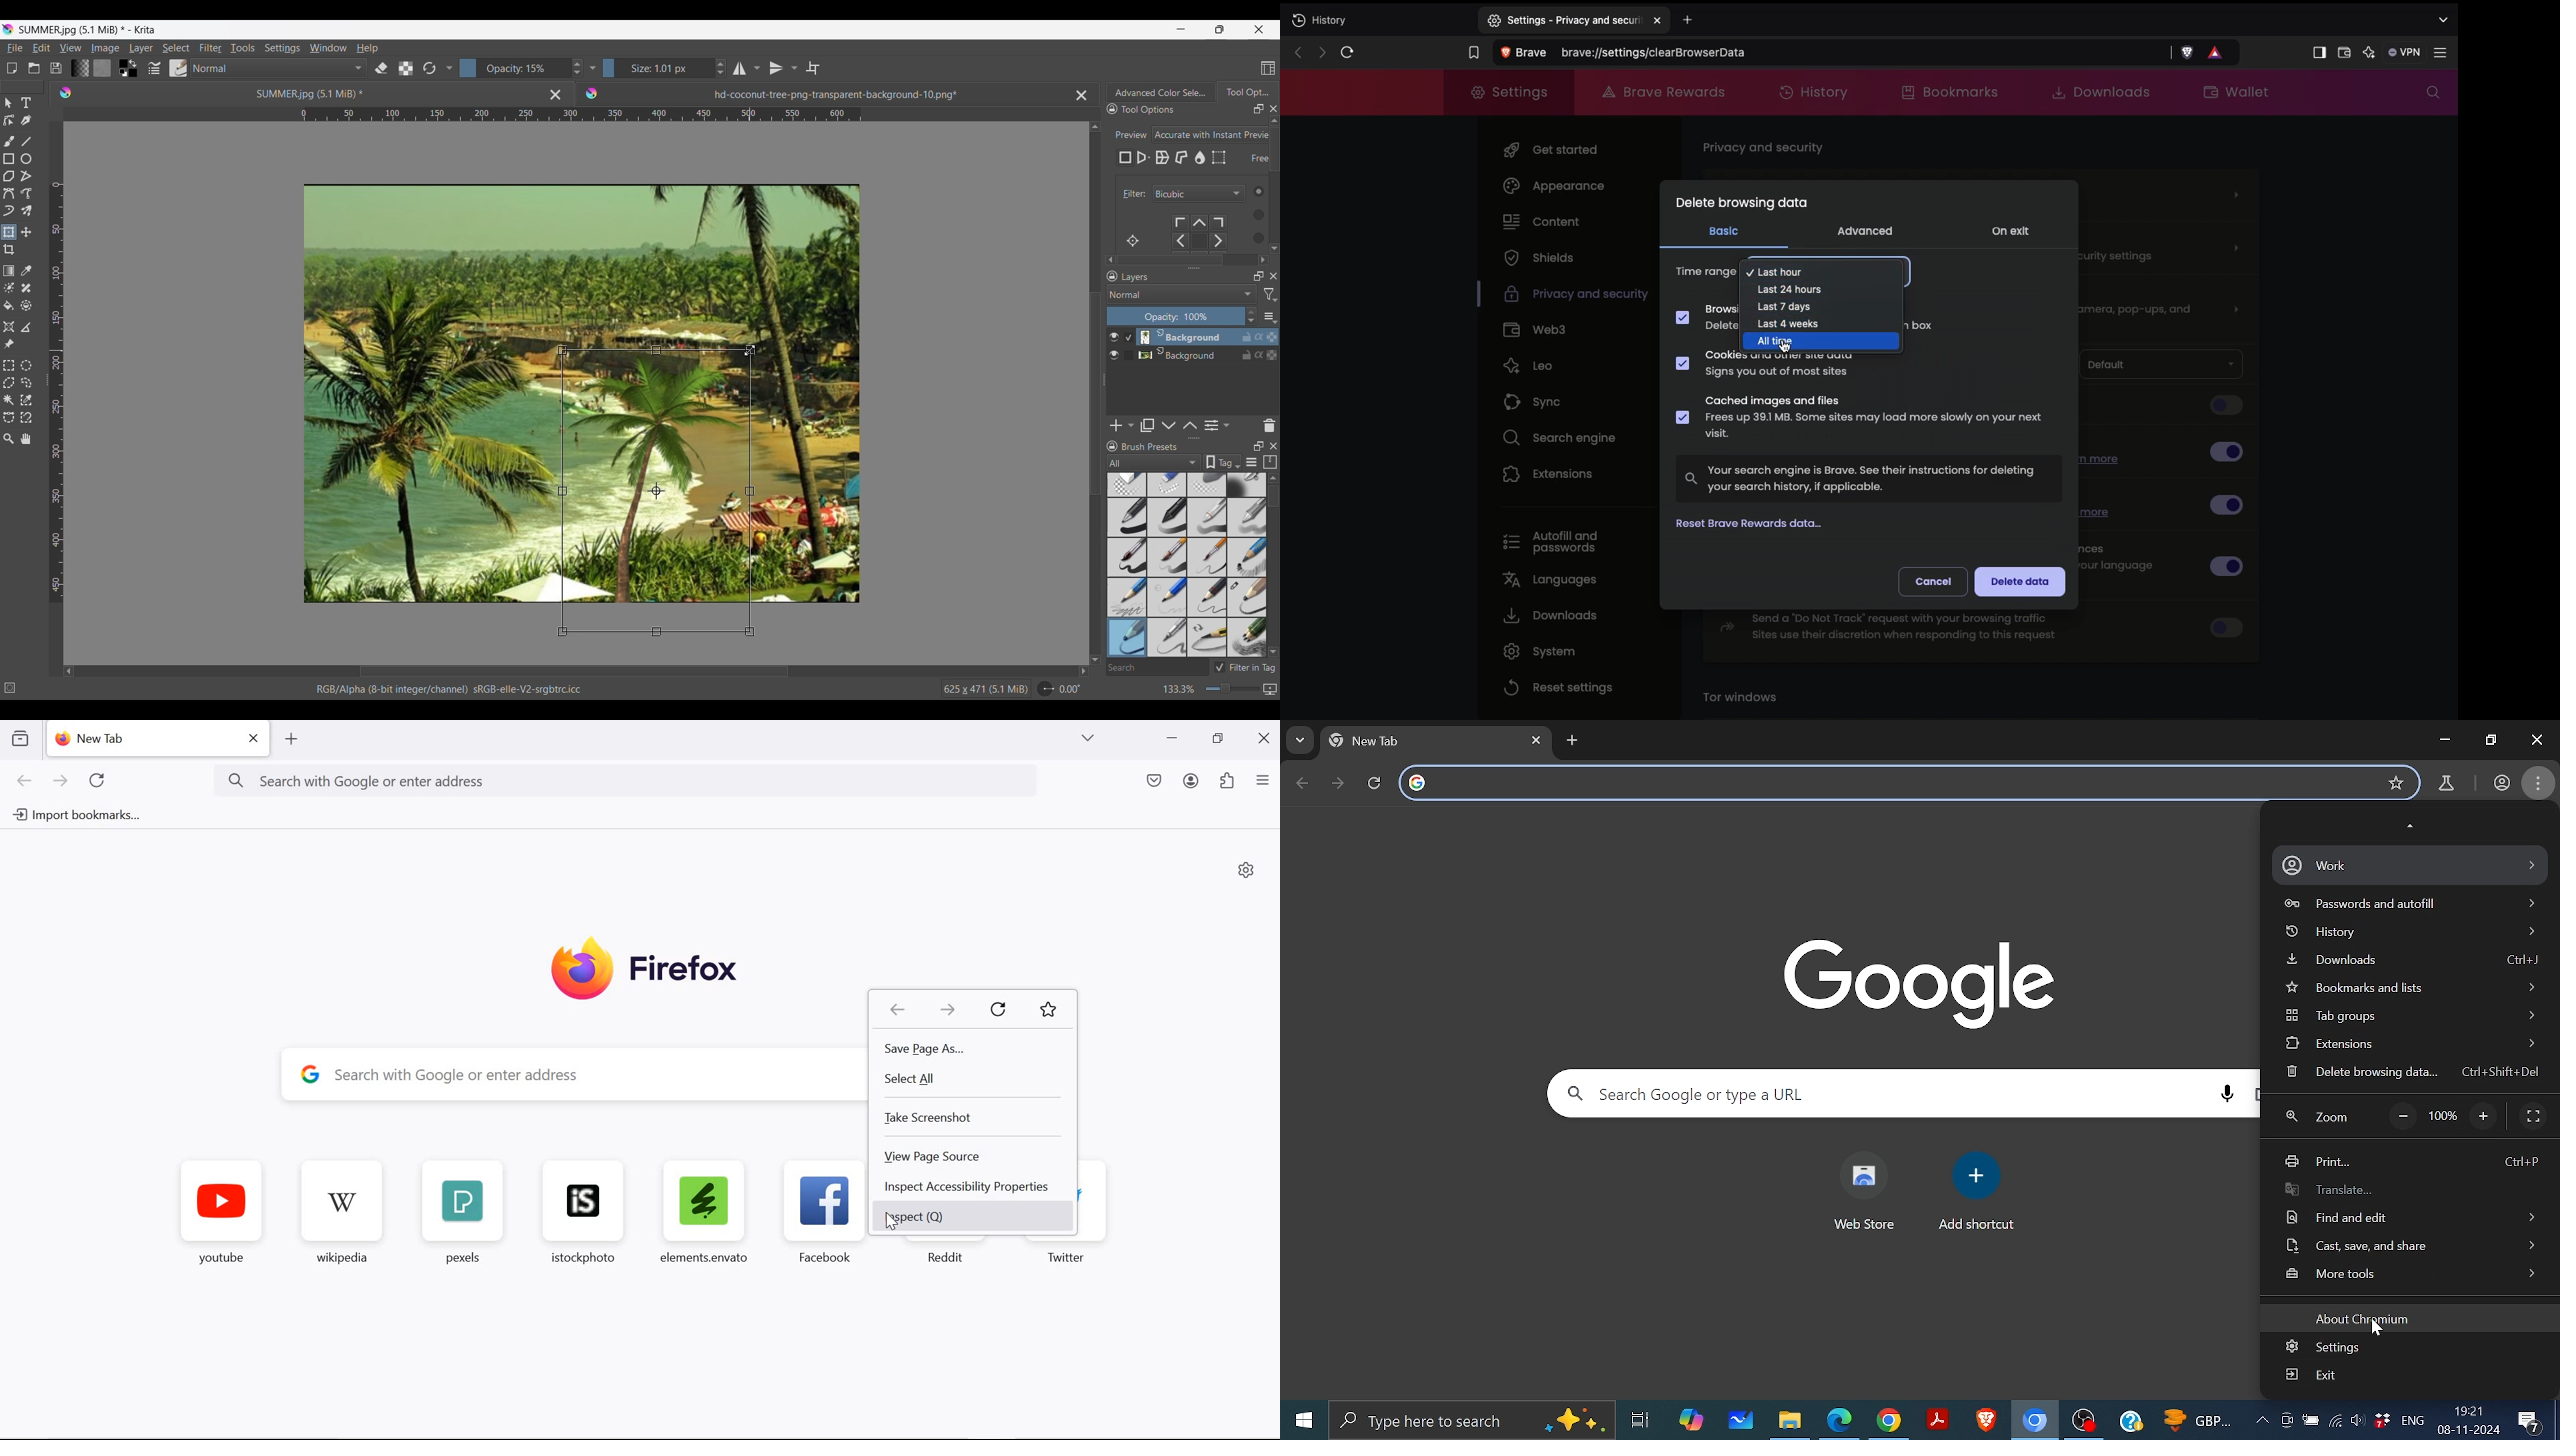 The height and width of the screenshot is (1456, 2576). Describe the element at coordinates (1087, 737) in the screenshot. I see `list of tabs` at that location.